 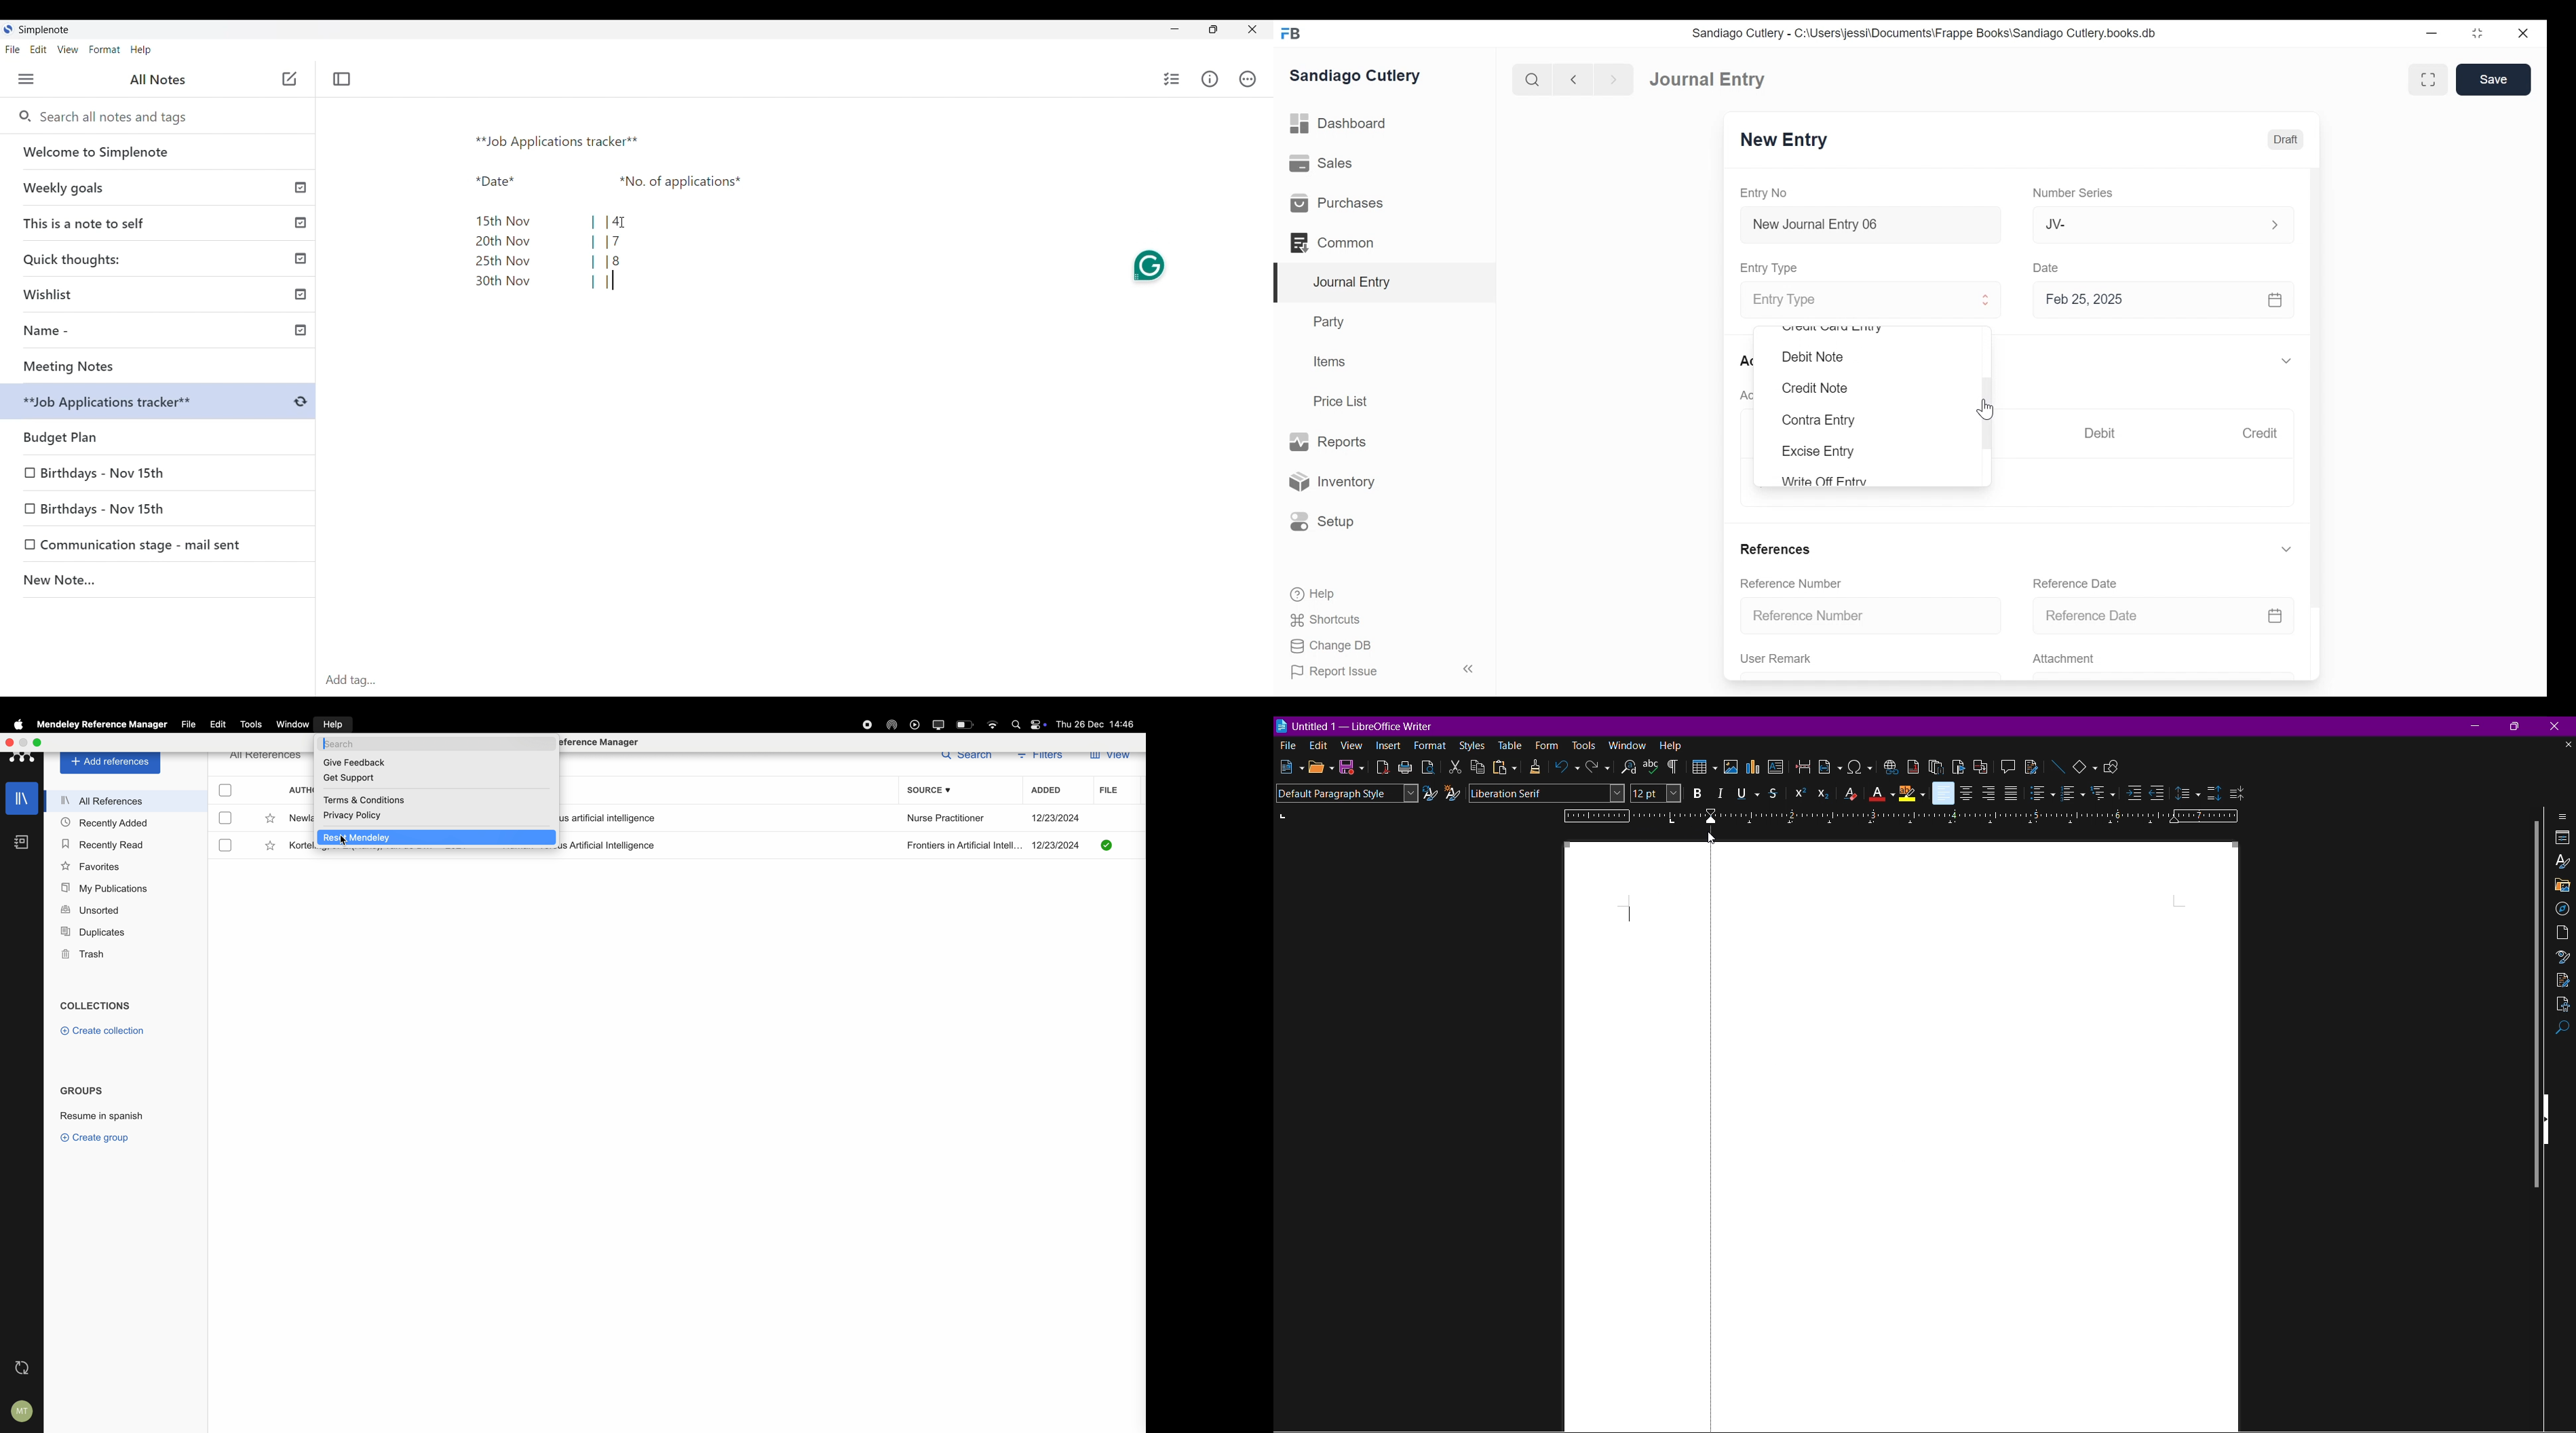 What do you see at coordinates (1776, 658) in the screenshot?
I see `User Remark` at bounding box center [1776, 658].